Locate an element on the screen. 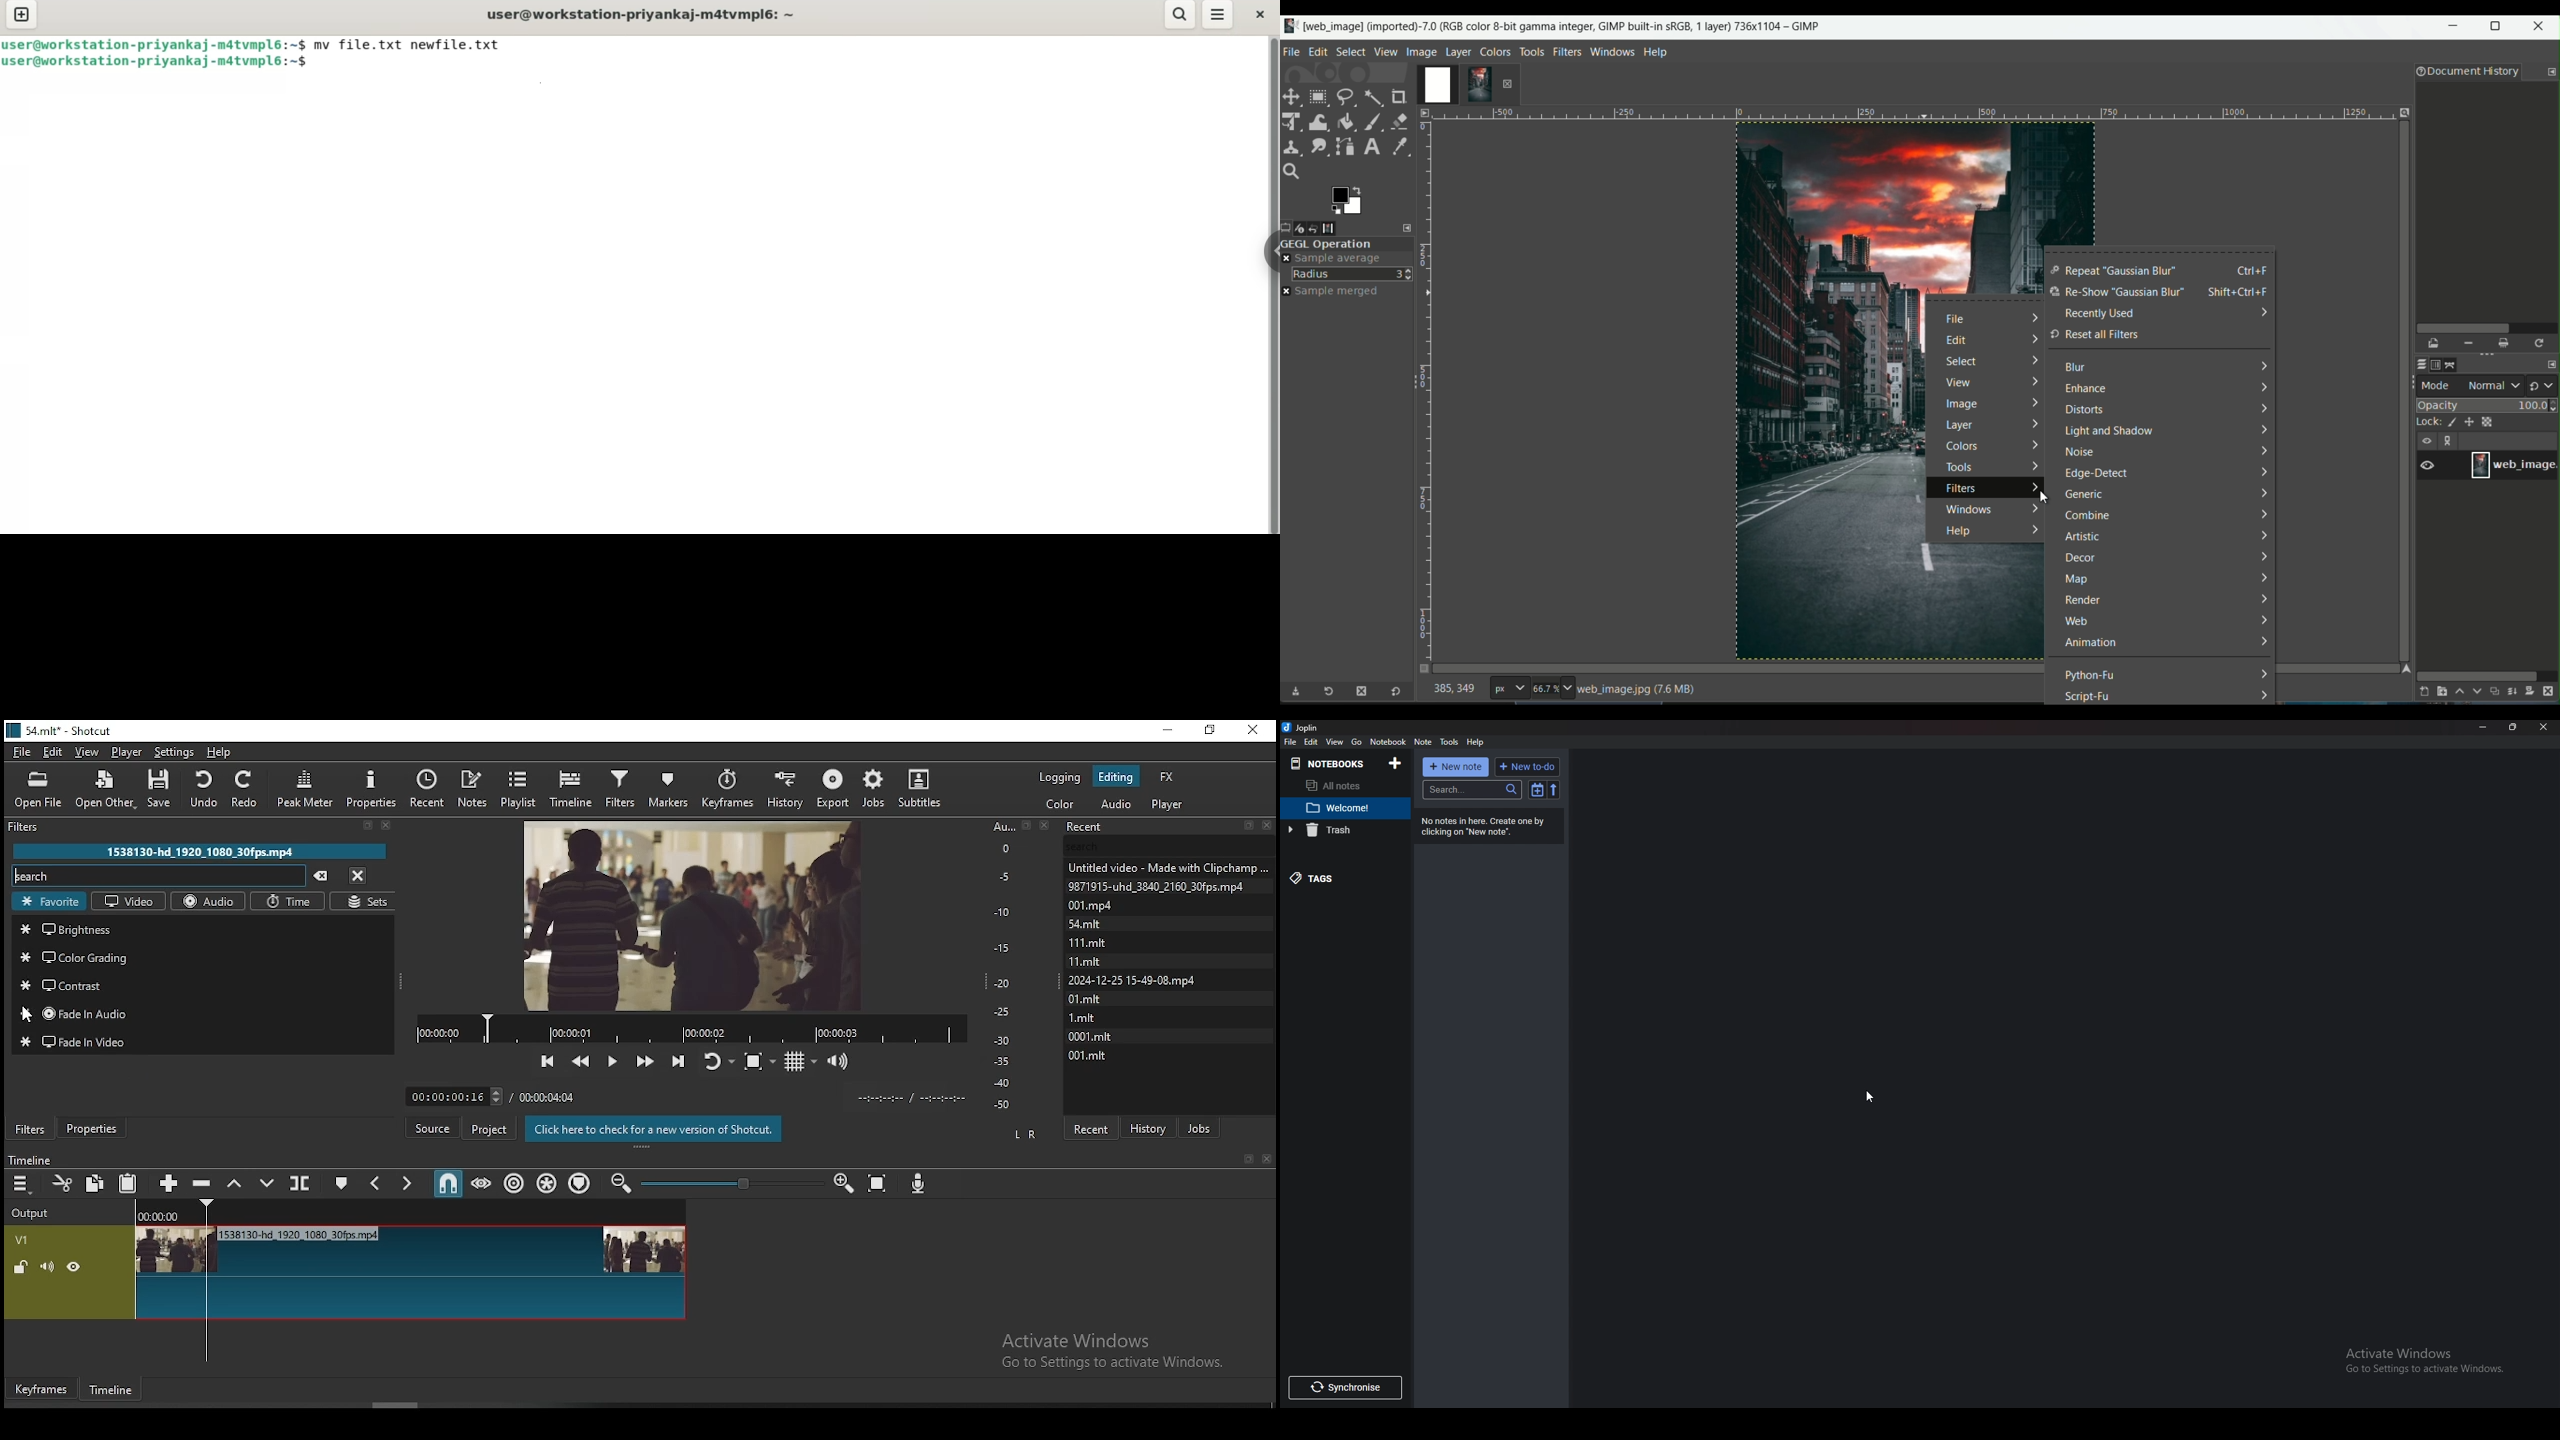  fade in video is located at coordinates (201, 1042).